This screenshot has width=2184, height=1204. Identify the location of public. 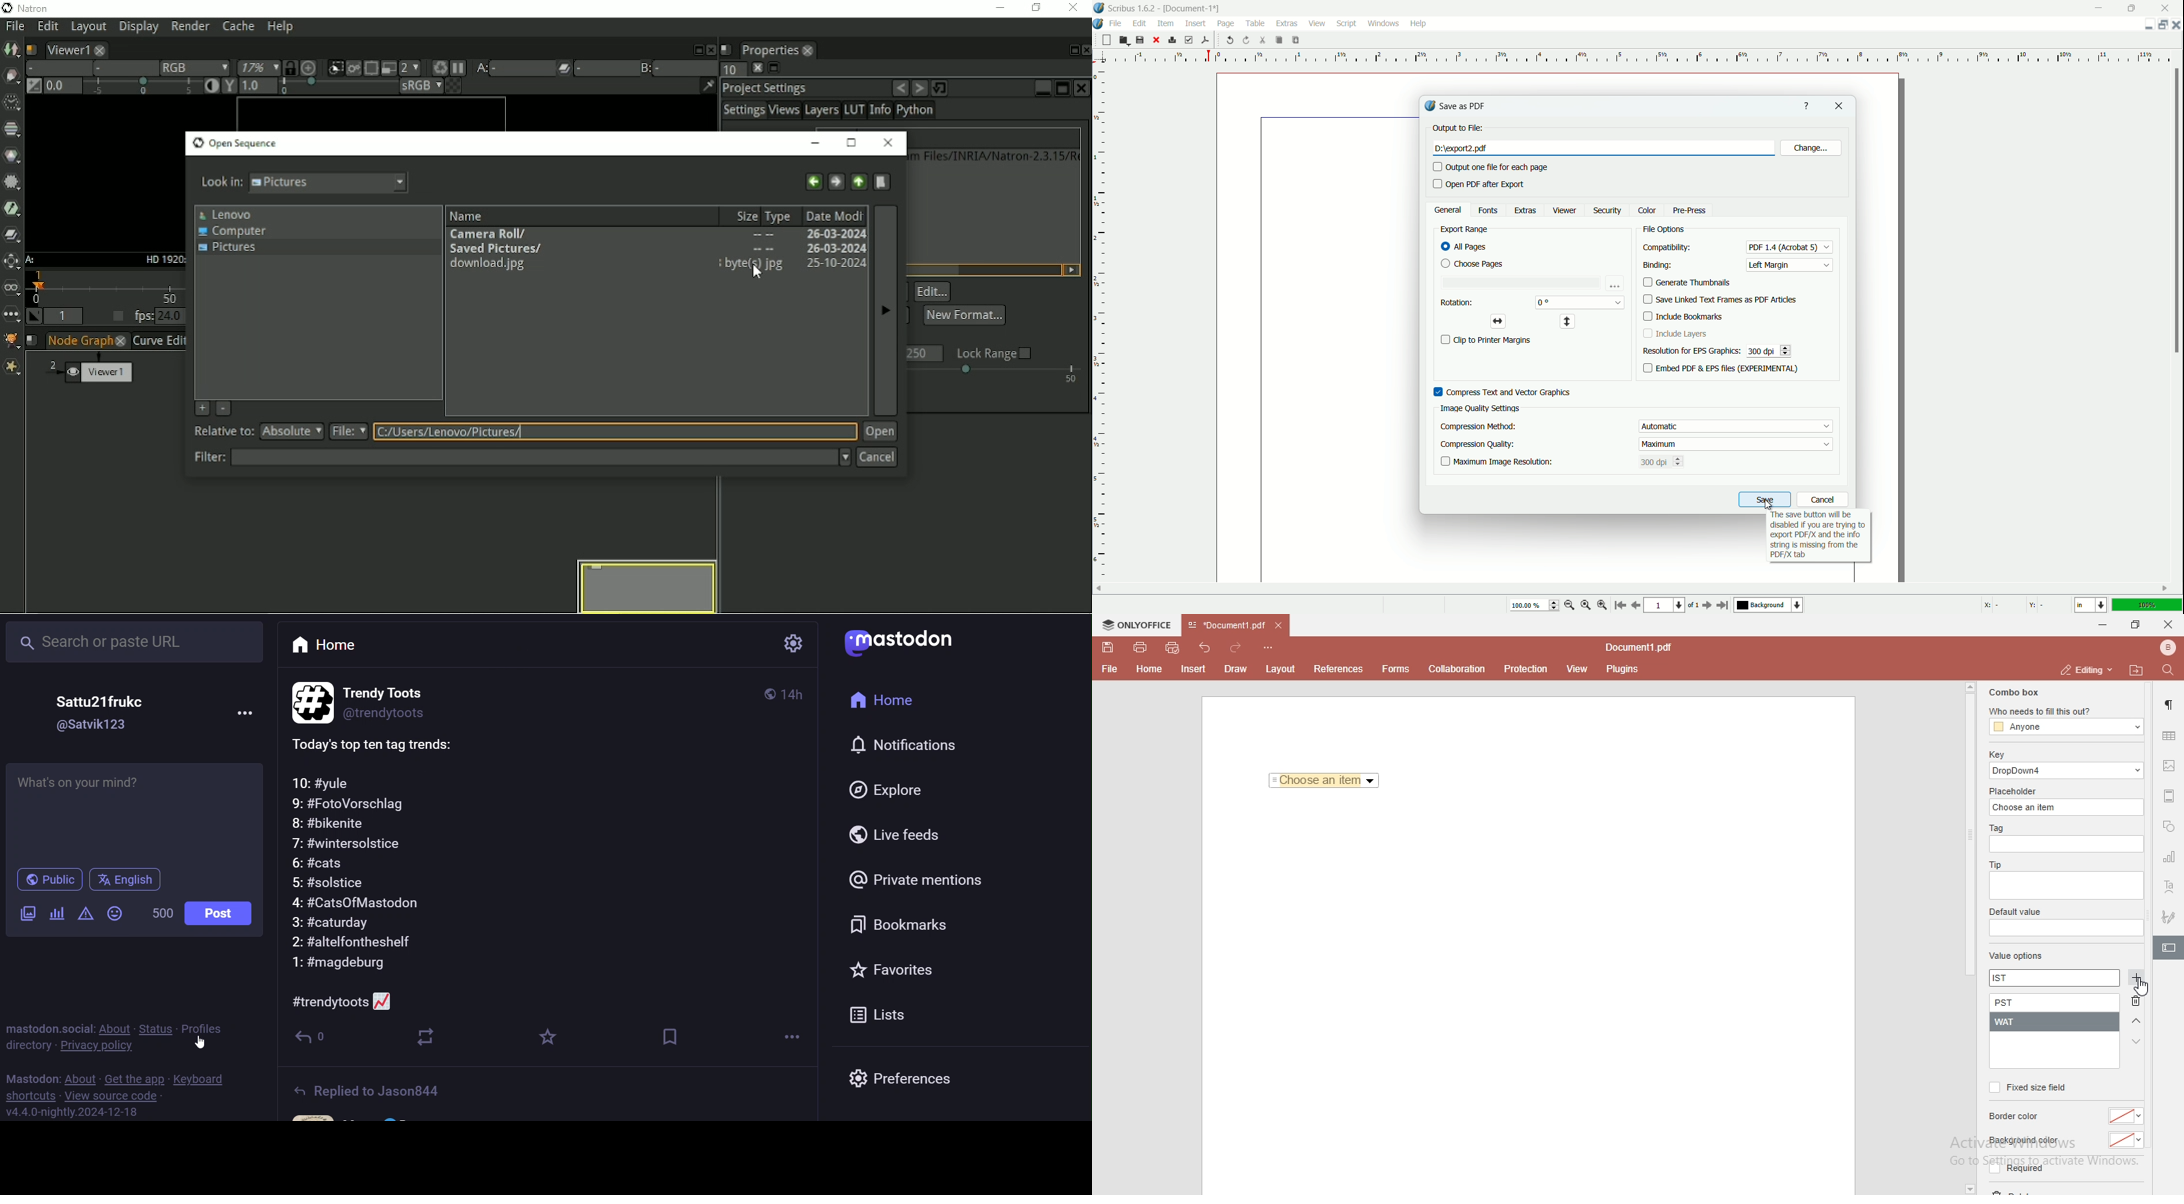
(758, 692).